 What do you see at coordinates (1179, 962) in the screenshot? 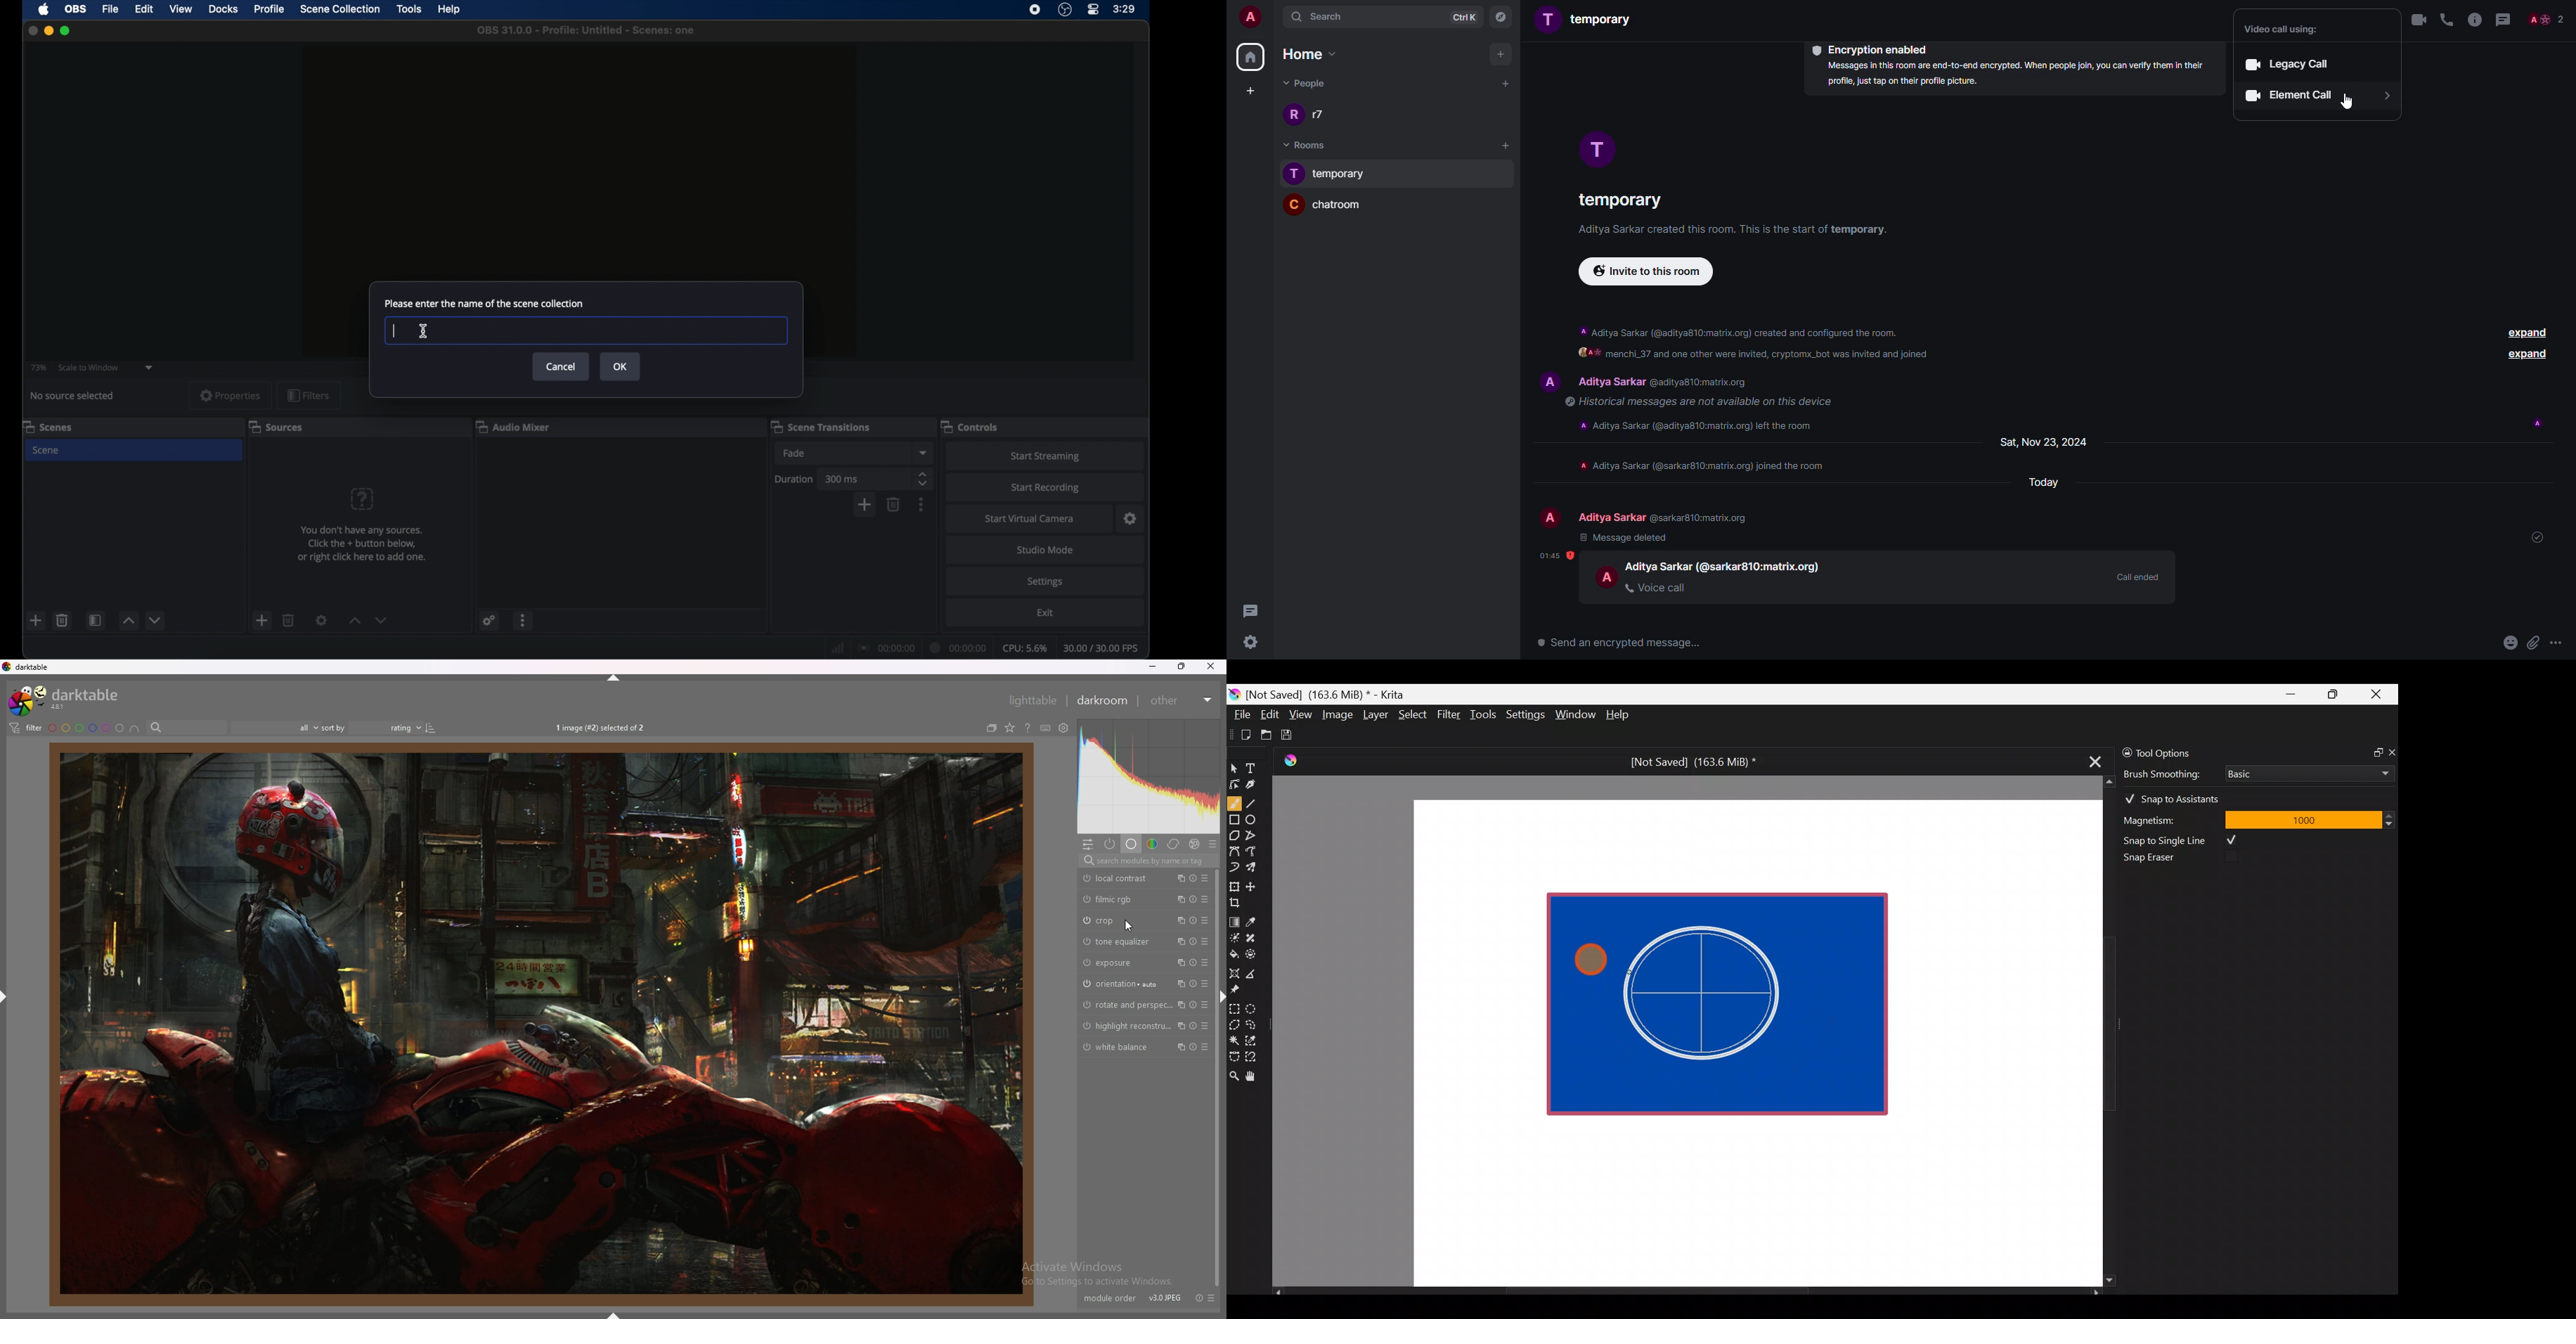
I see `multiple instances action` at bounding box center [1179, 962].